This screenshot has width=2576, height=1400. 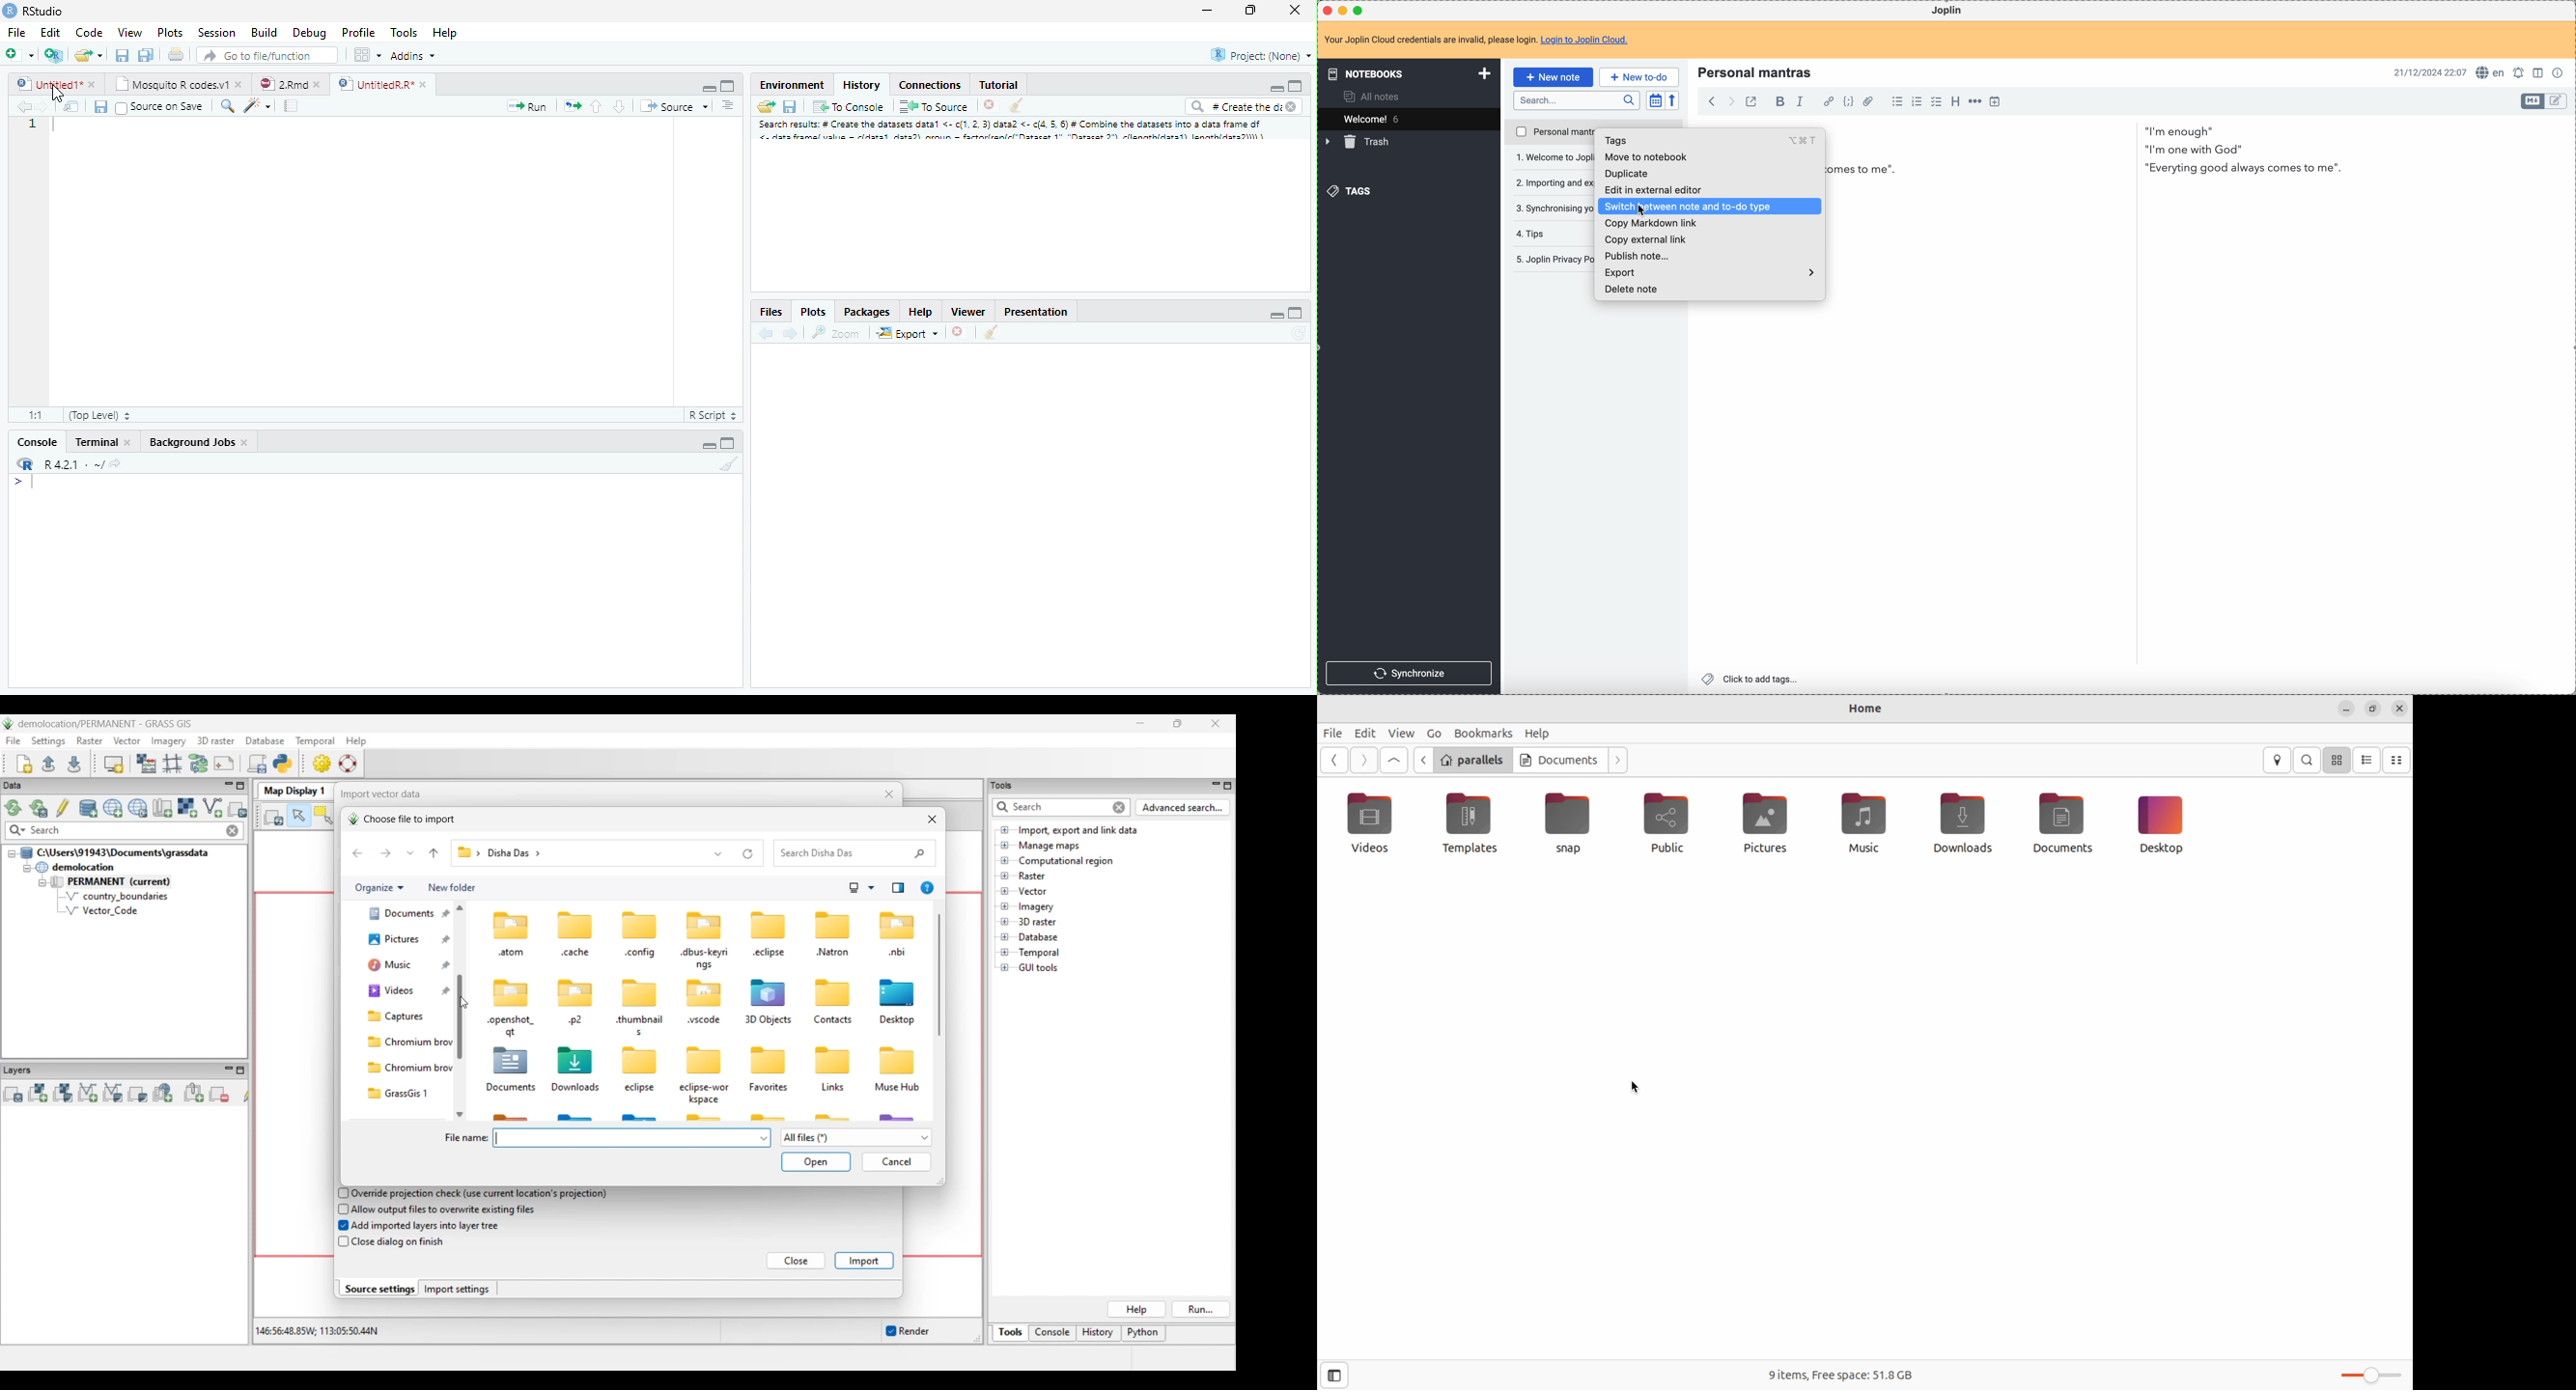 I want to click on Run, so click(x=527, y=106).